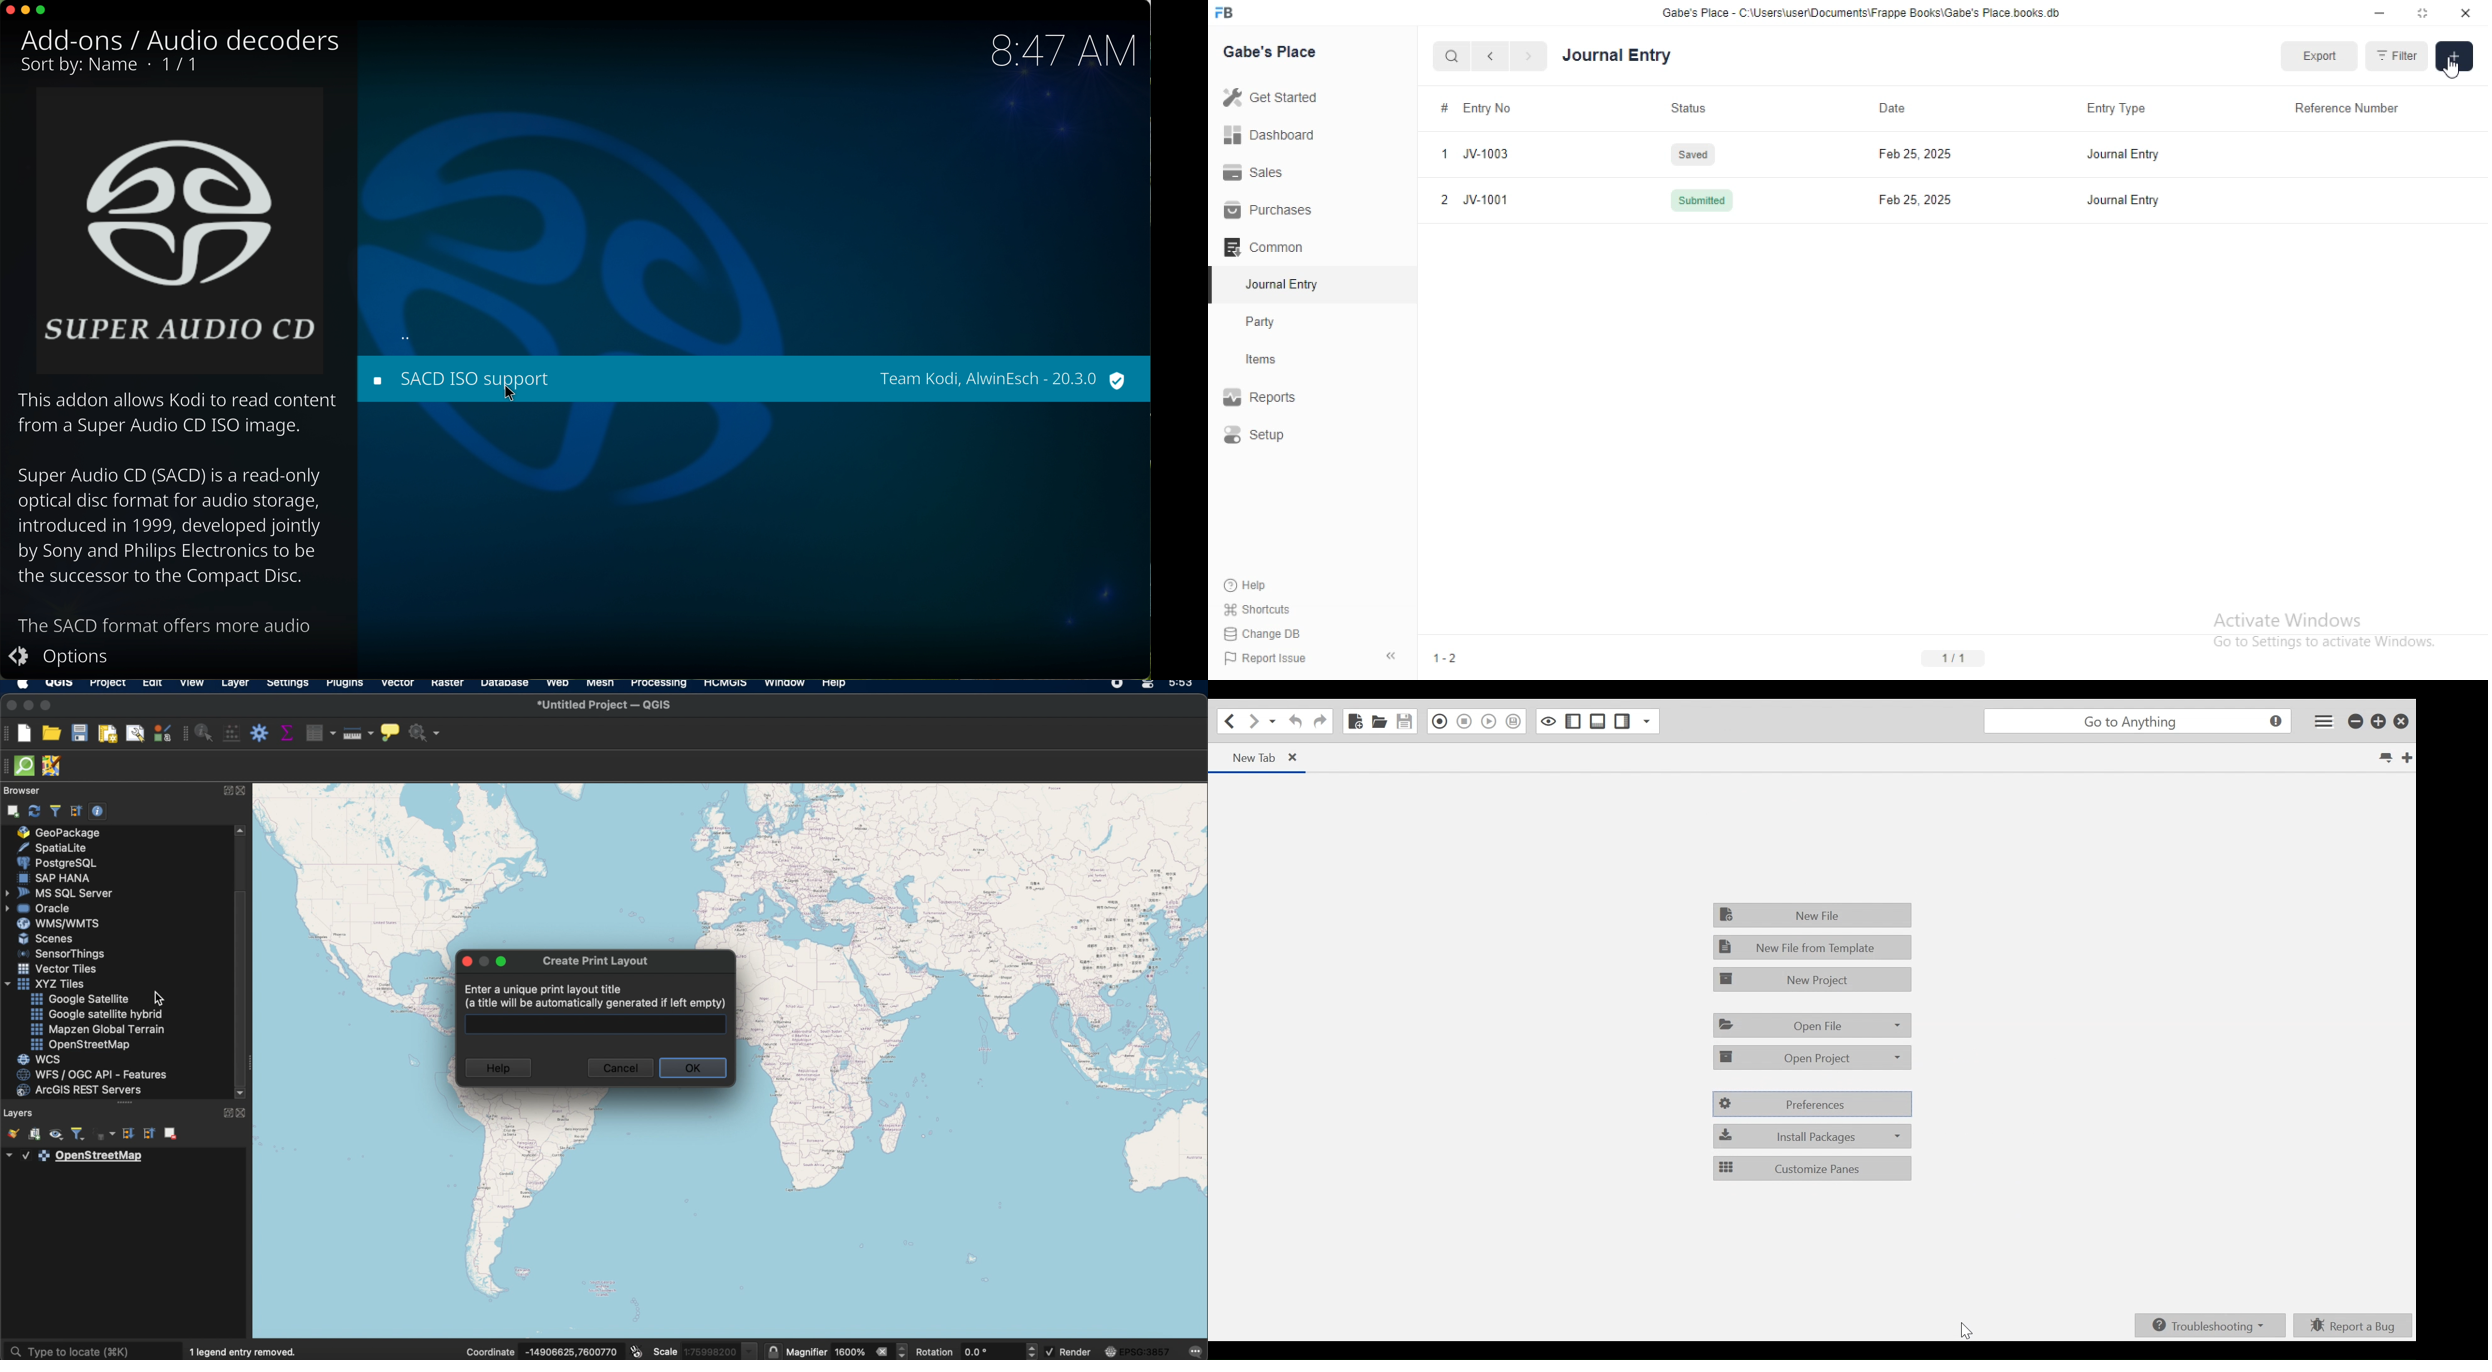 This screenshot has width=2492, height=1372. I want to click on Purchases, so click(1264, 208).